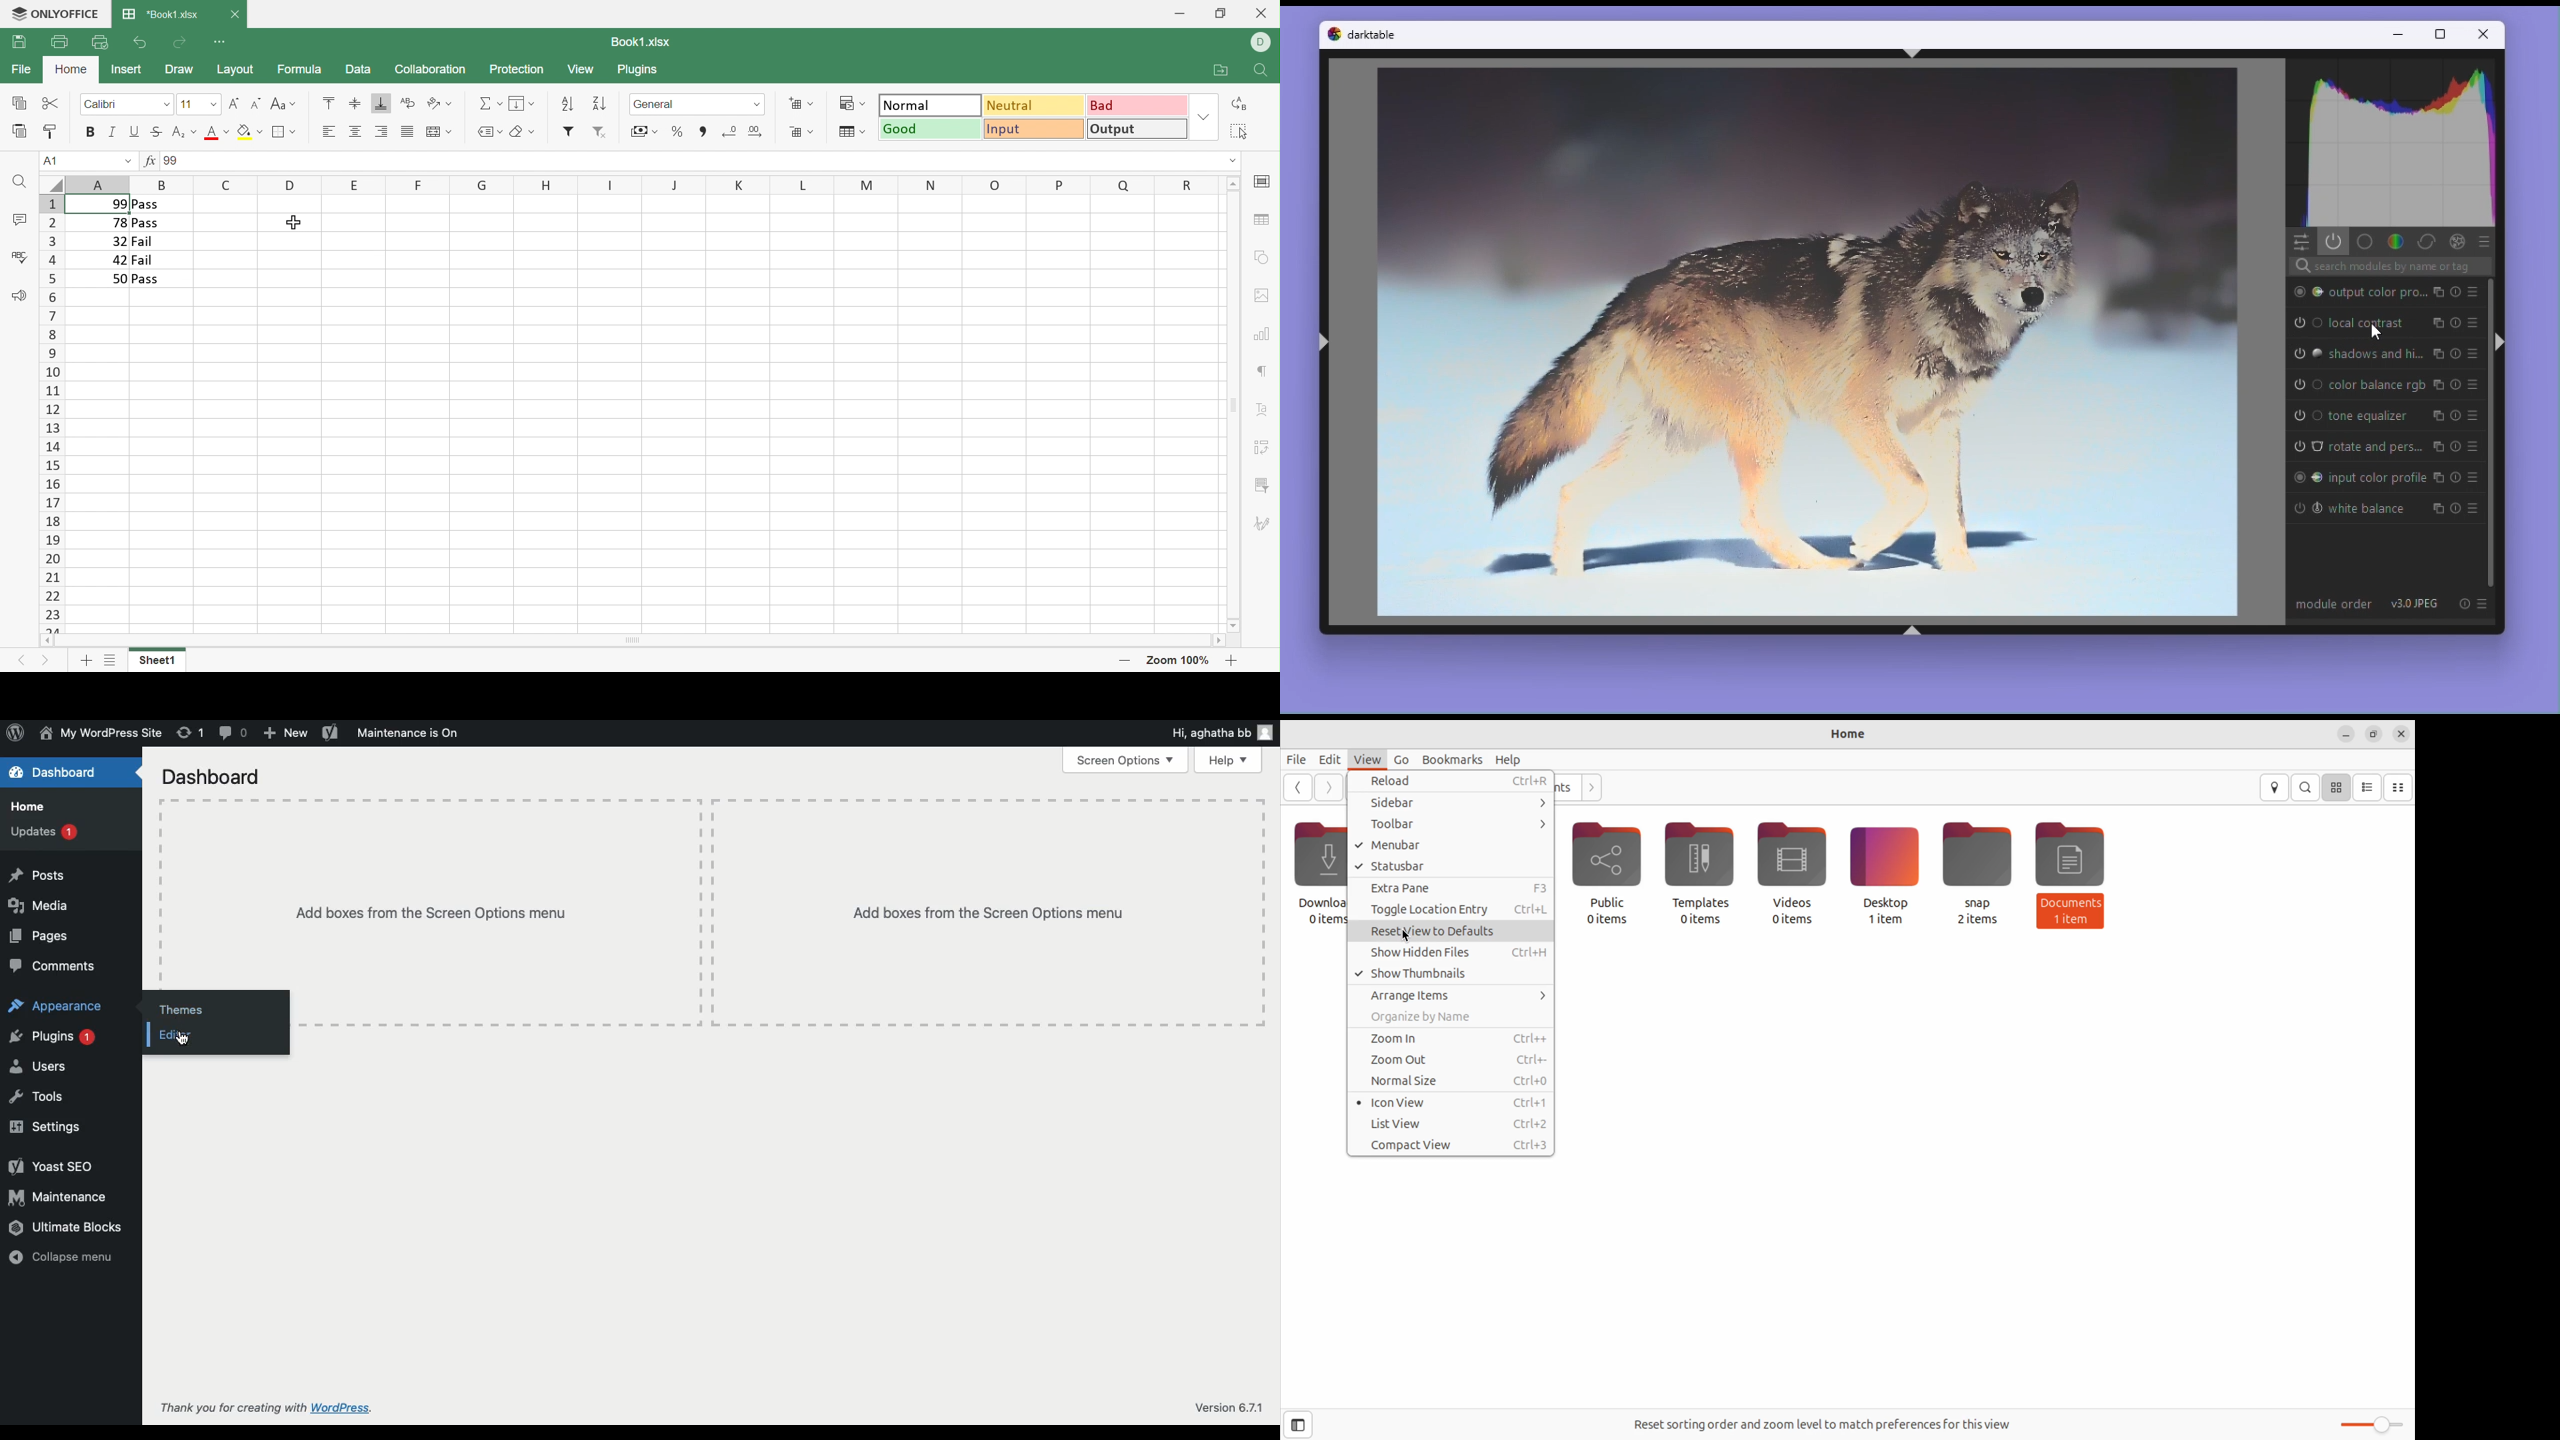 This screenshot has height=1456, width=2576. Describe the element at coordinates (1235, 626) in the screenshot. I see `Scroll down` at that location.